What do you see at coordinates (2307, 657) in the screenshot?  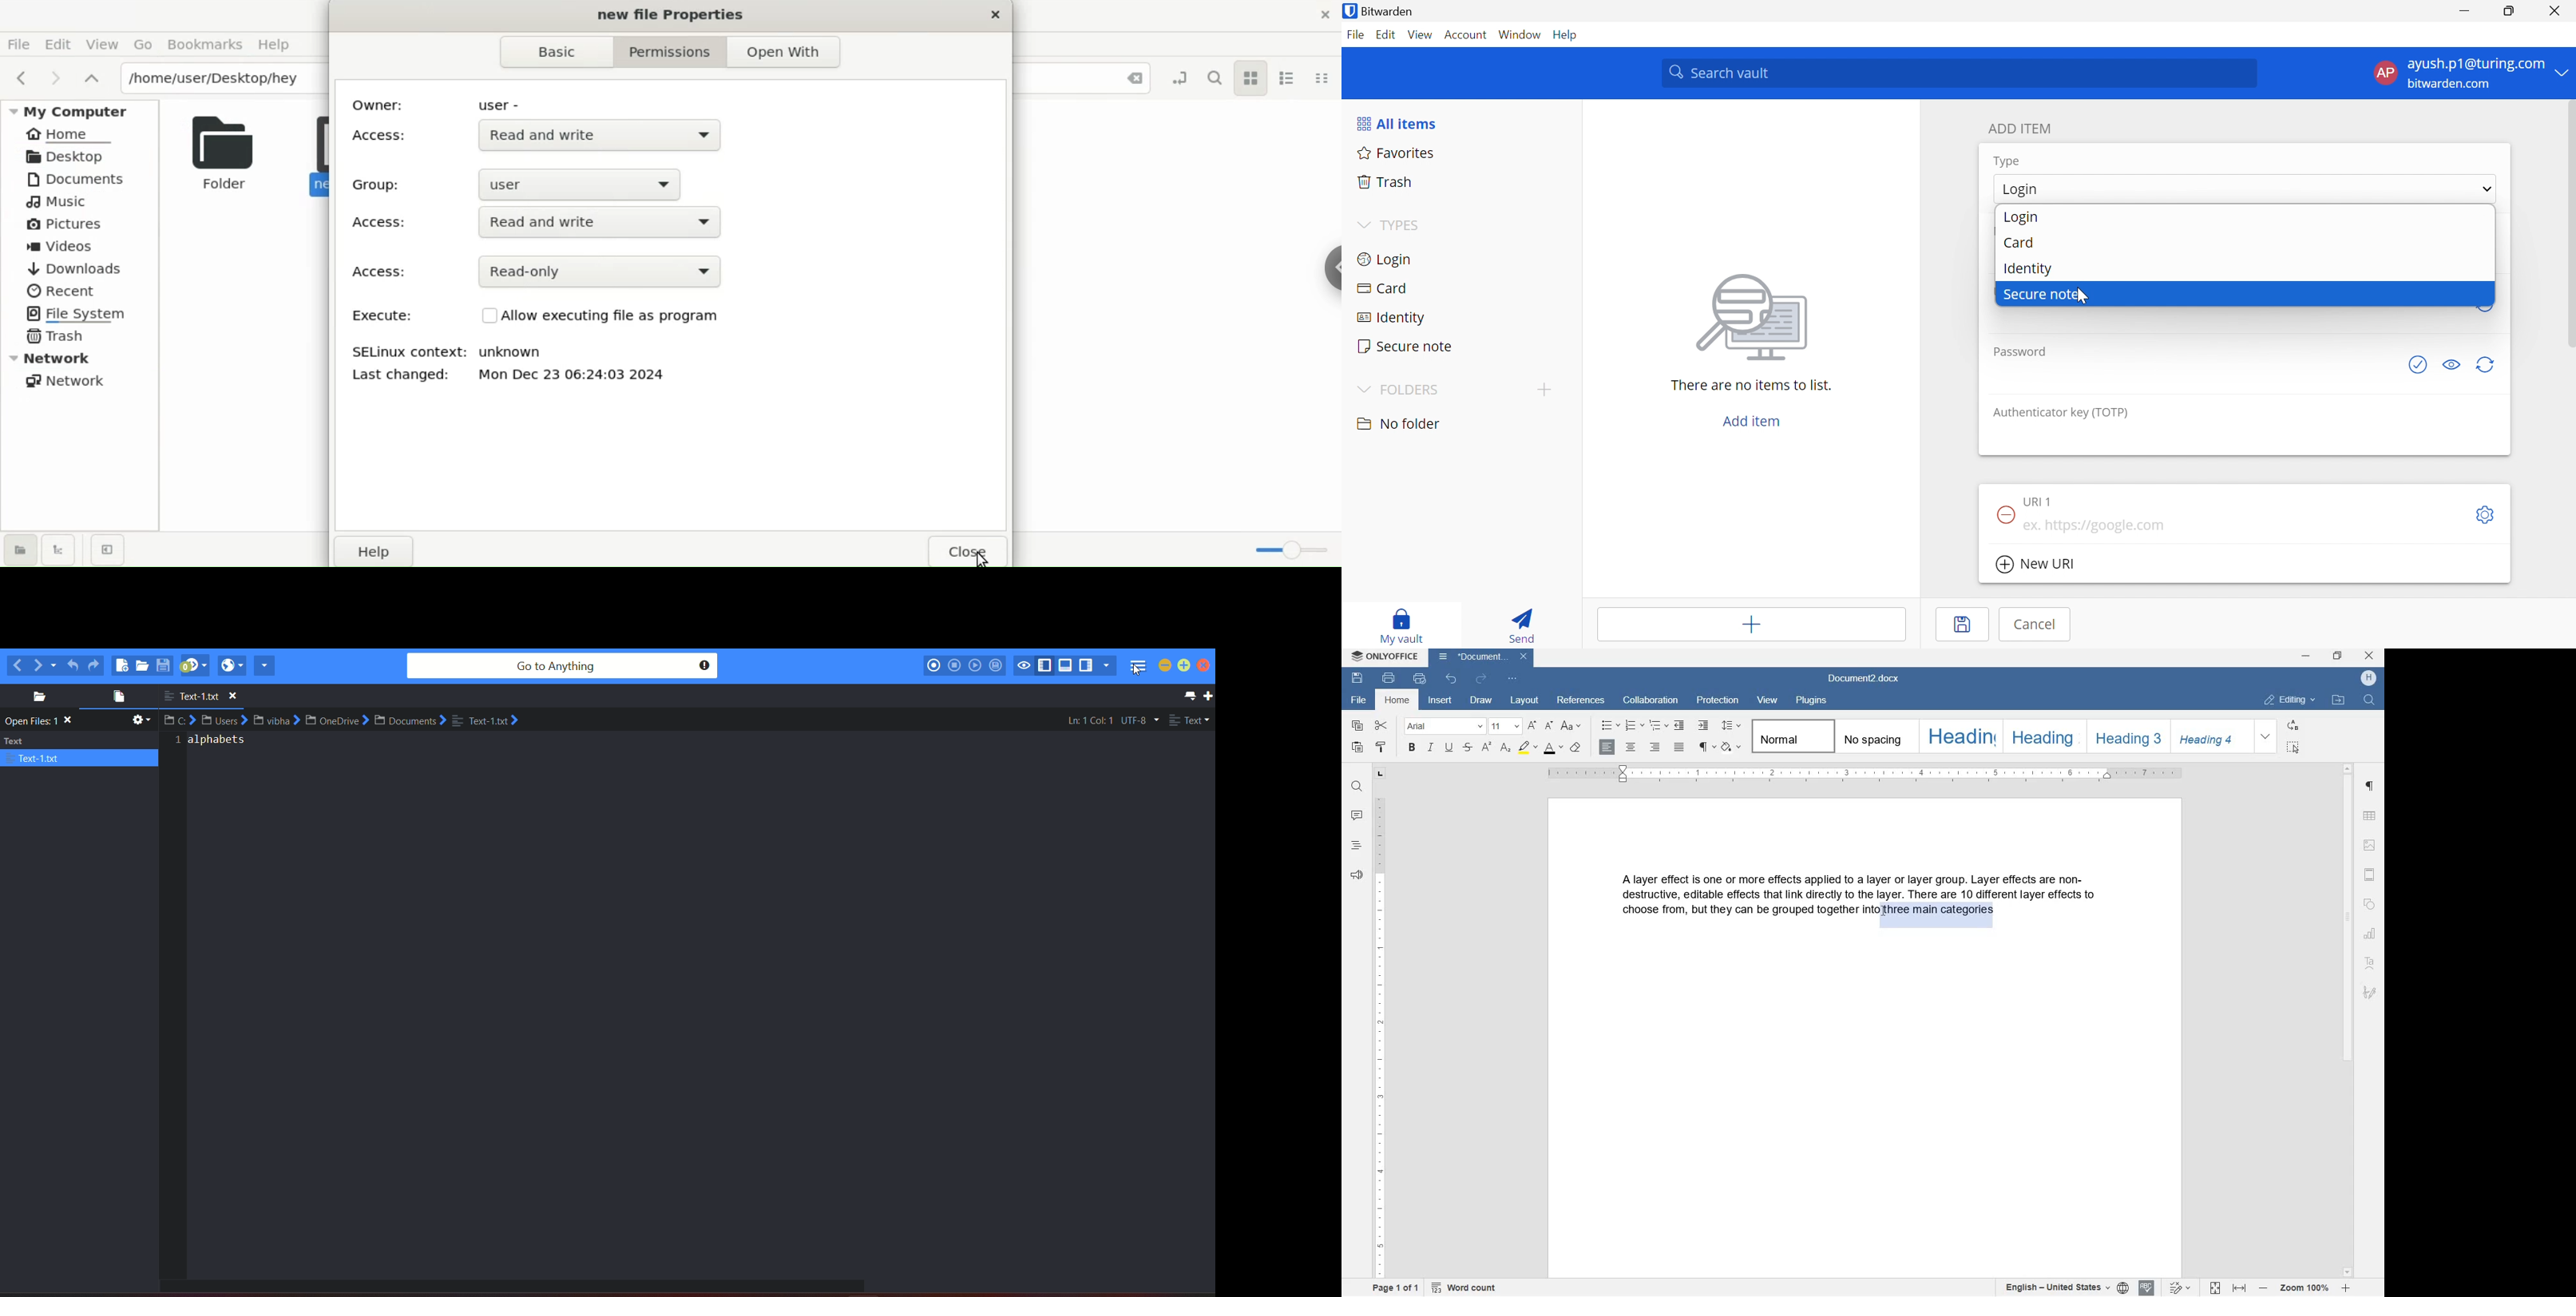 I see `minimize` at bounding box center [2307, 657].